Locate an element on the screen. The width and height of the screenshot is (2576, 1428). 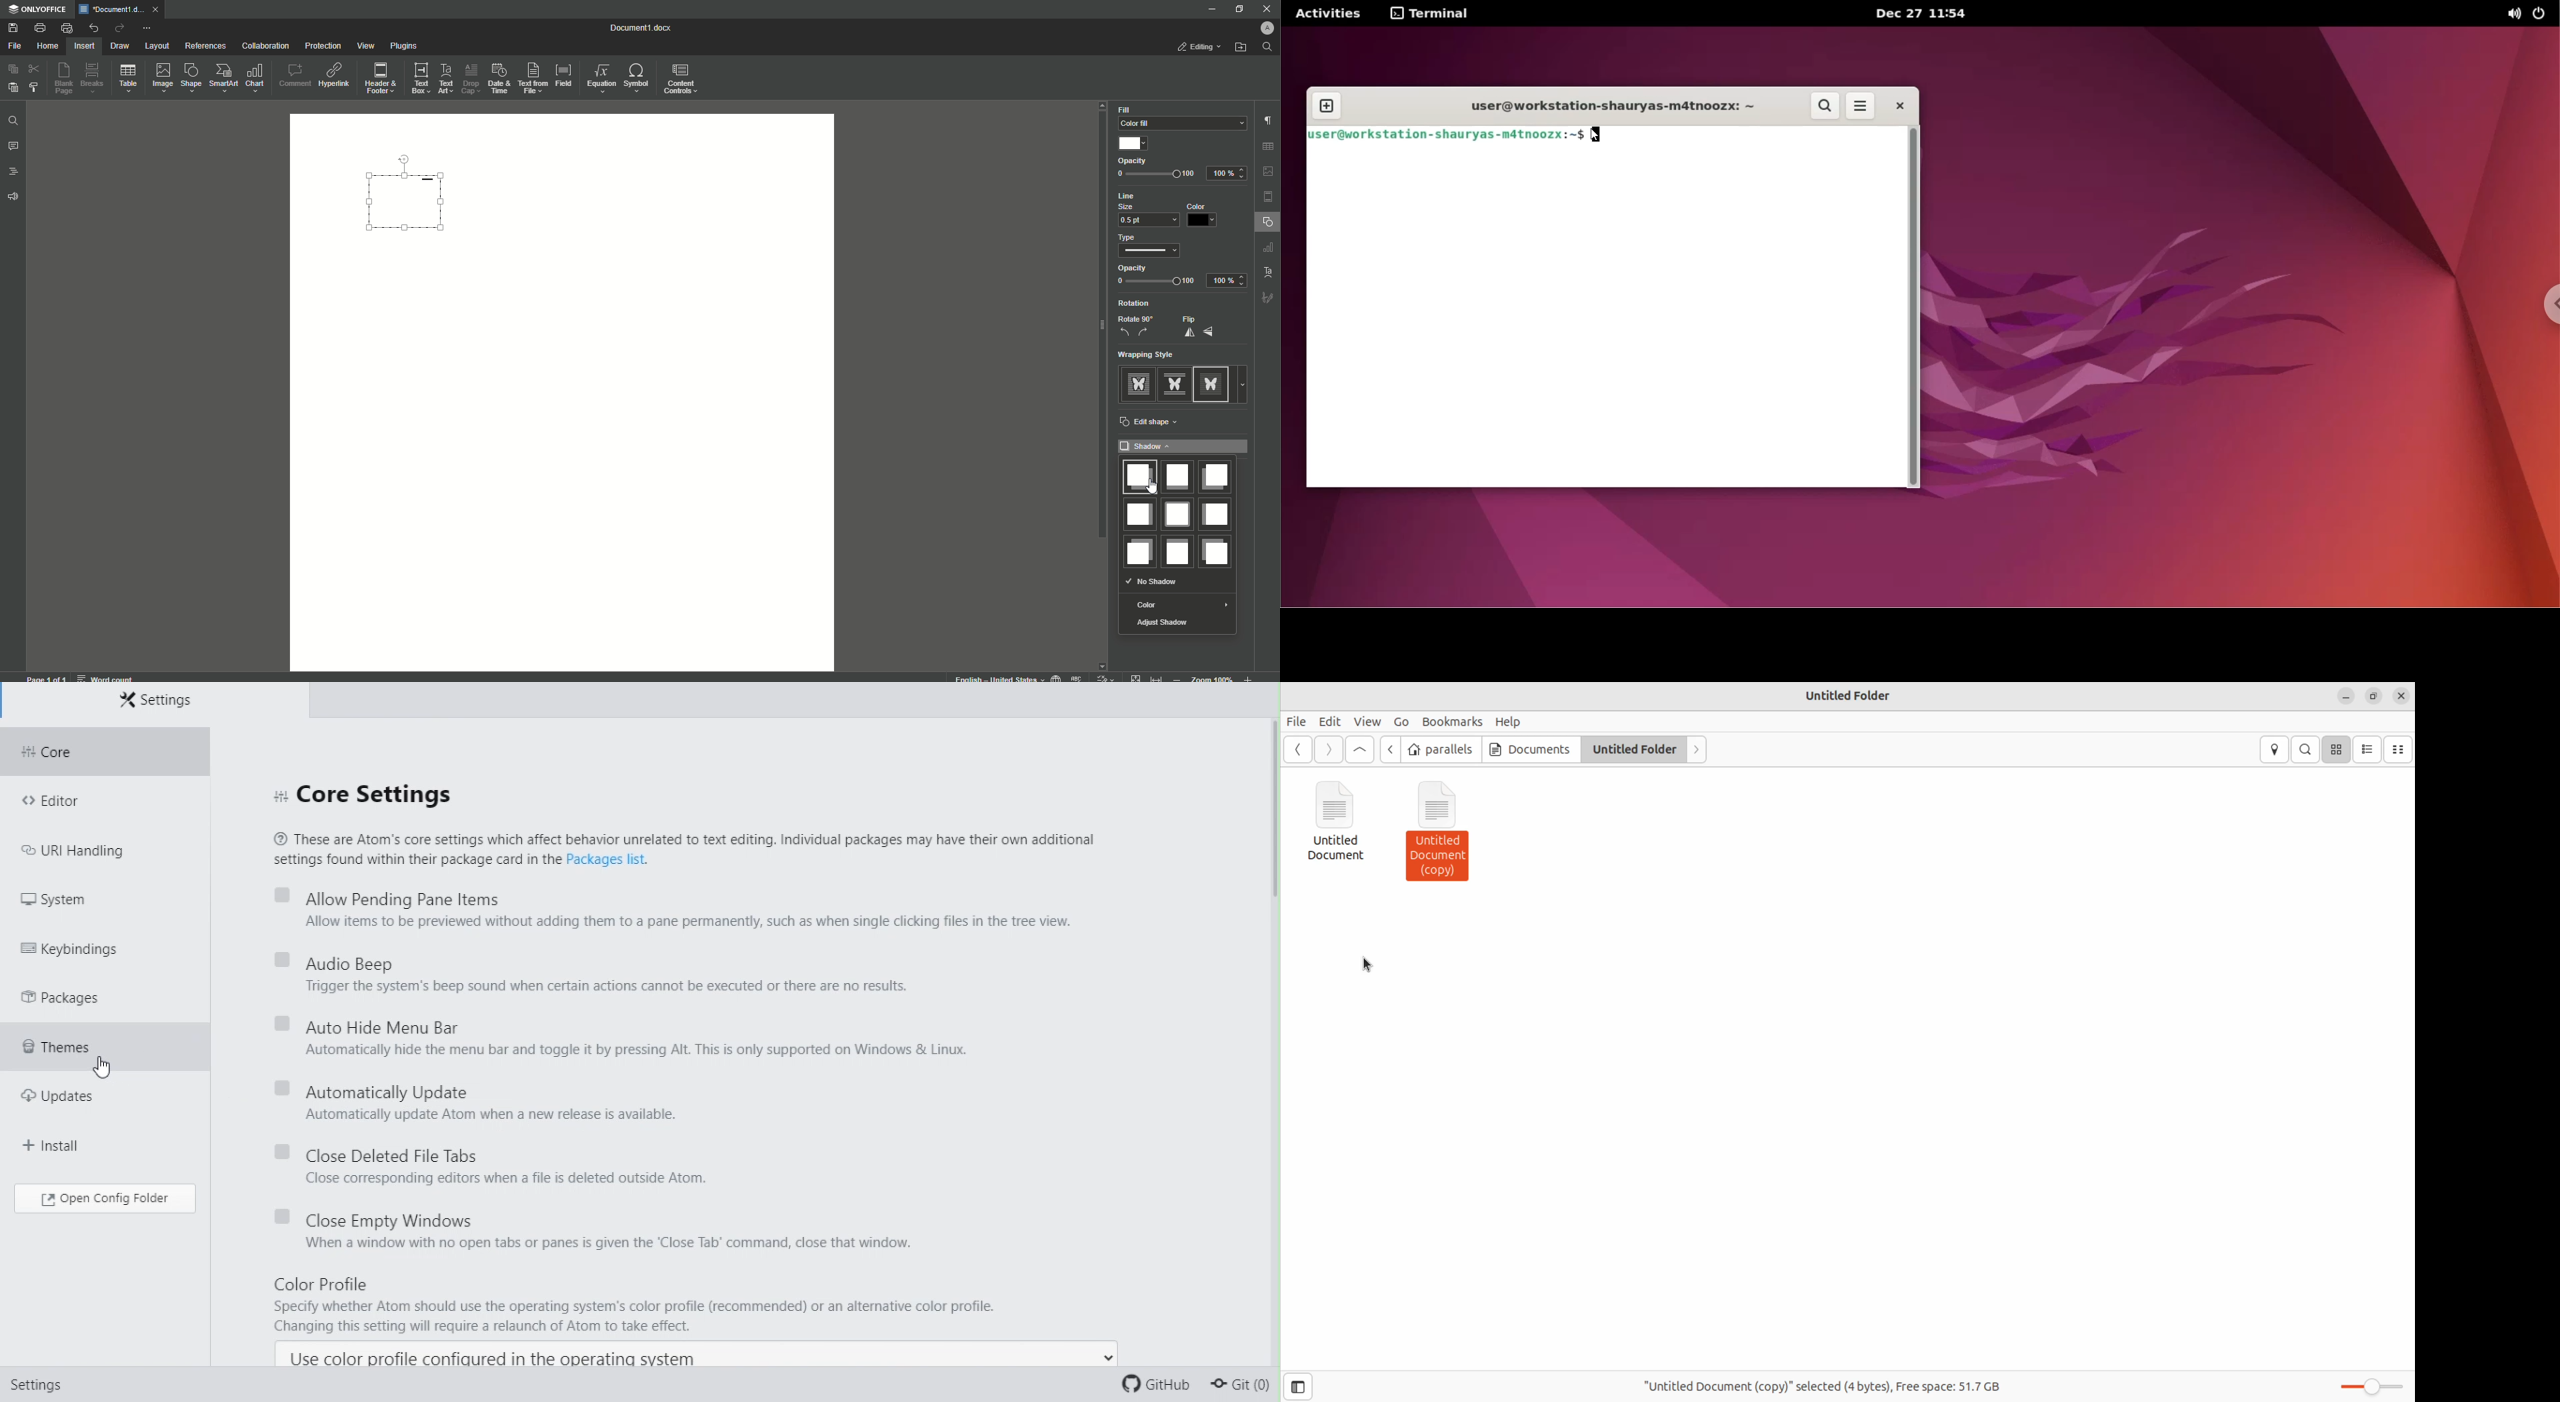
Restore is located at coordinates (1237, 9).